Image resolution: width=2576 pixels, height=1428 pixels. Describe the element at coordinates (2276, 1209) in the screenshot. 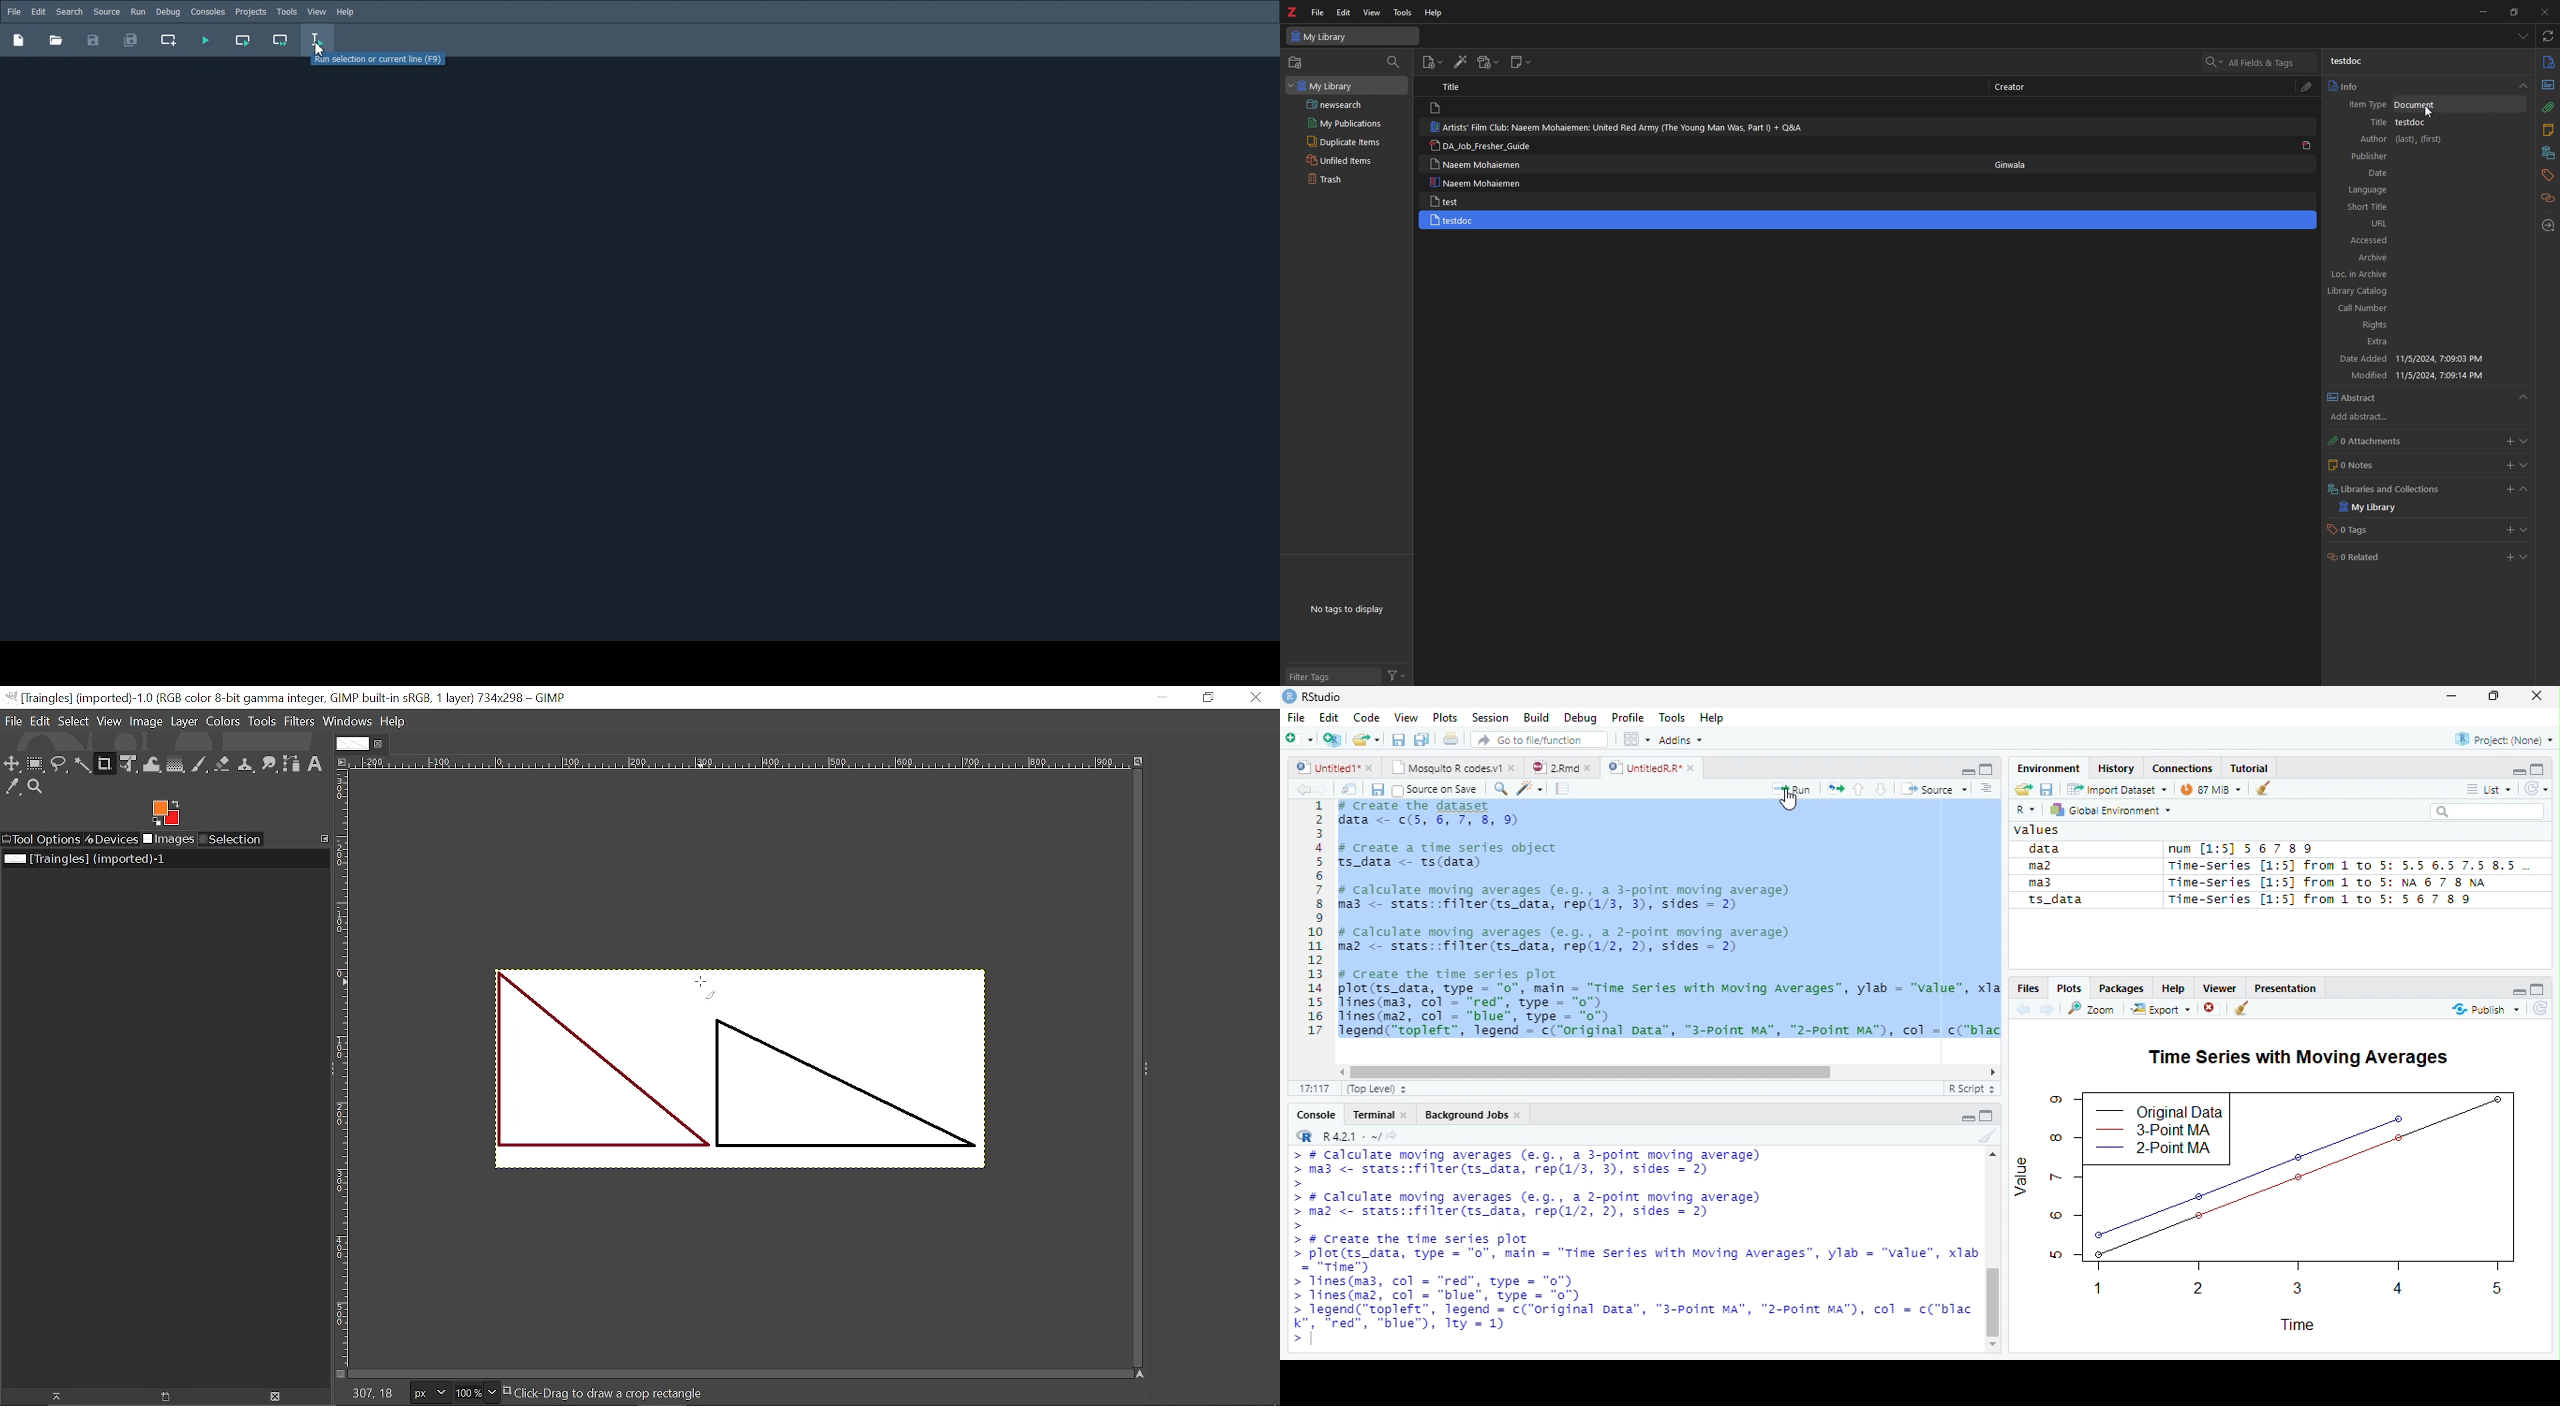

I see `graph` at that location.